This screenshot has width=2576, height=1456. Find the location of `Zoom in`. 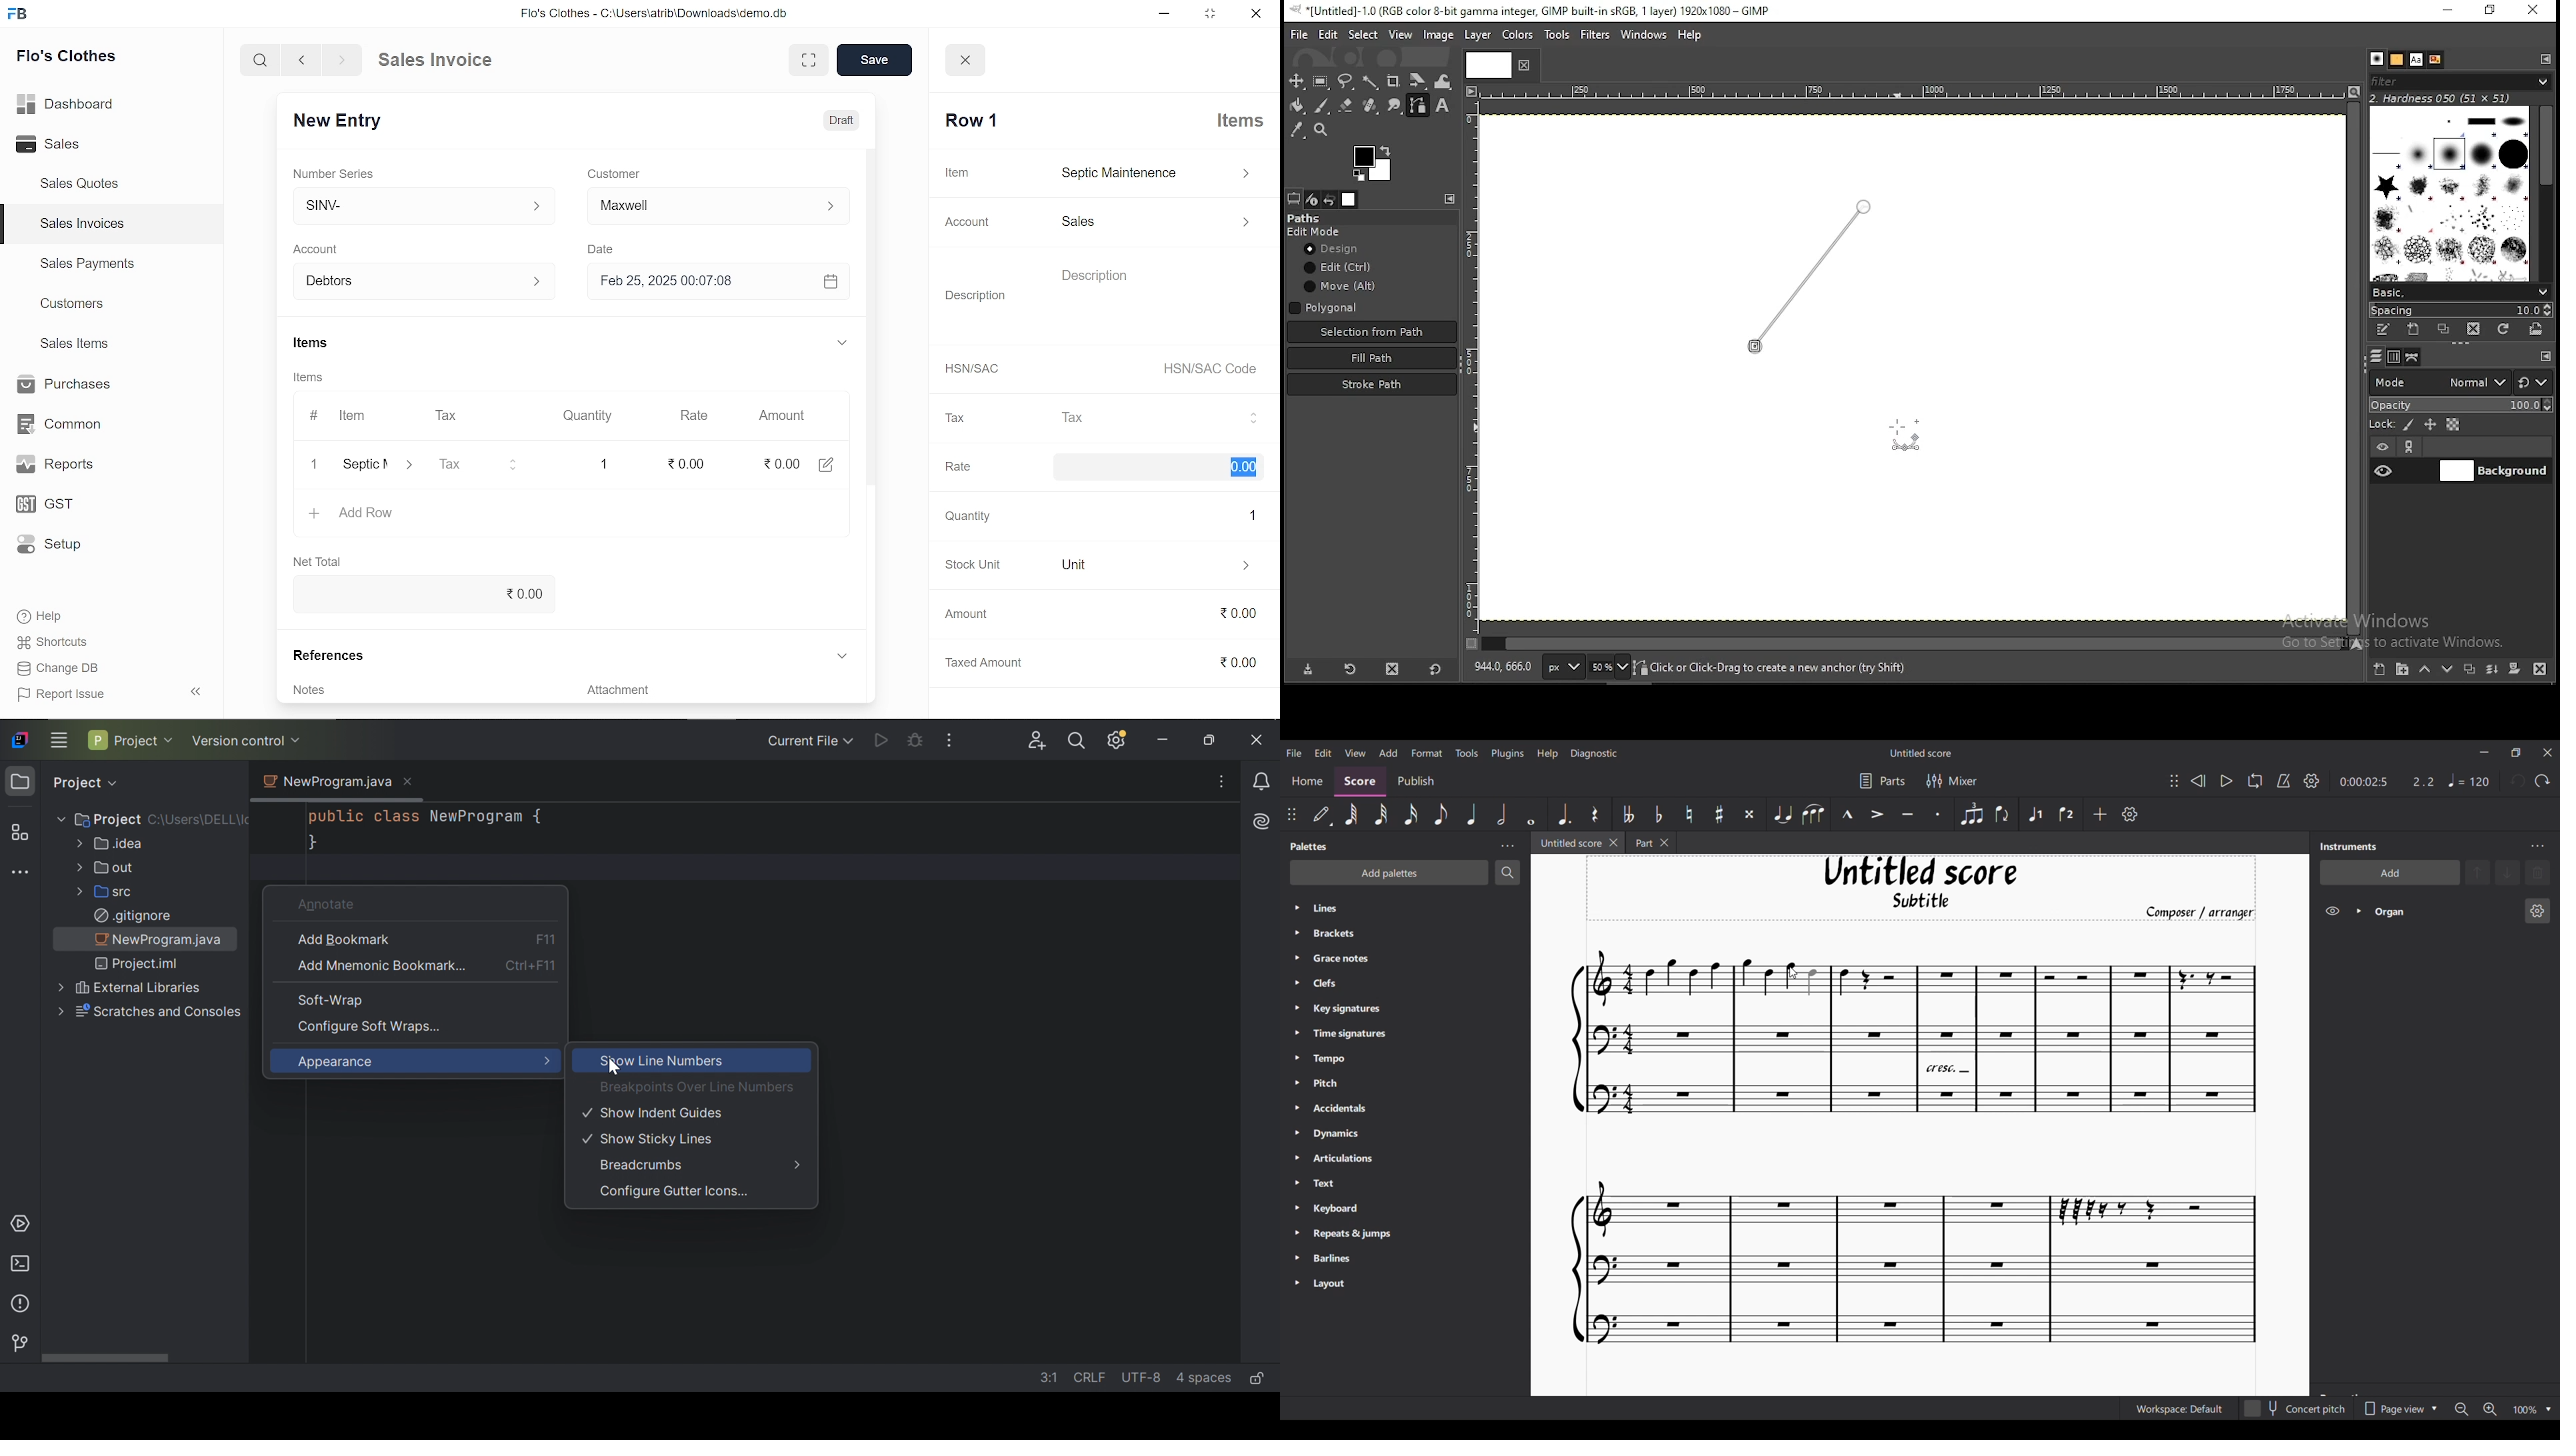

Zoom in is located at coordinates (2490, 1409).